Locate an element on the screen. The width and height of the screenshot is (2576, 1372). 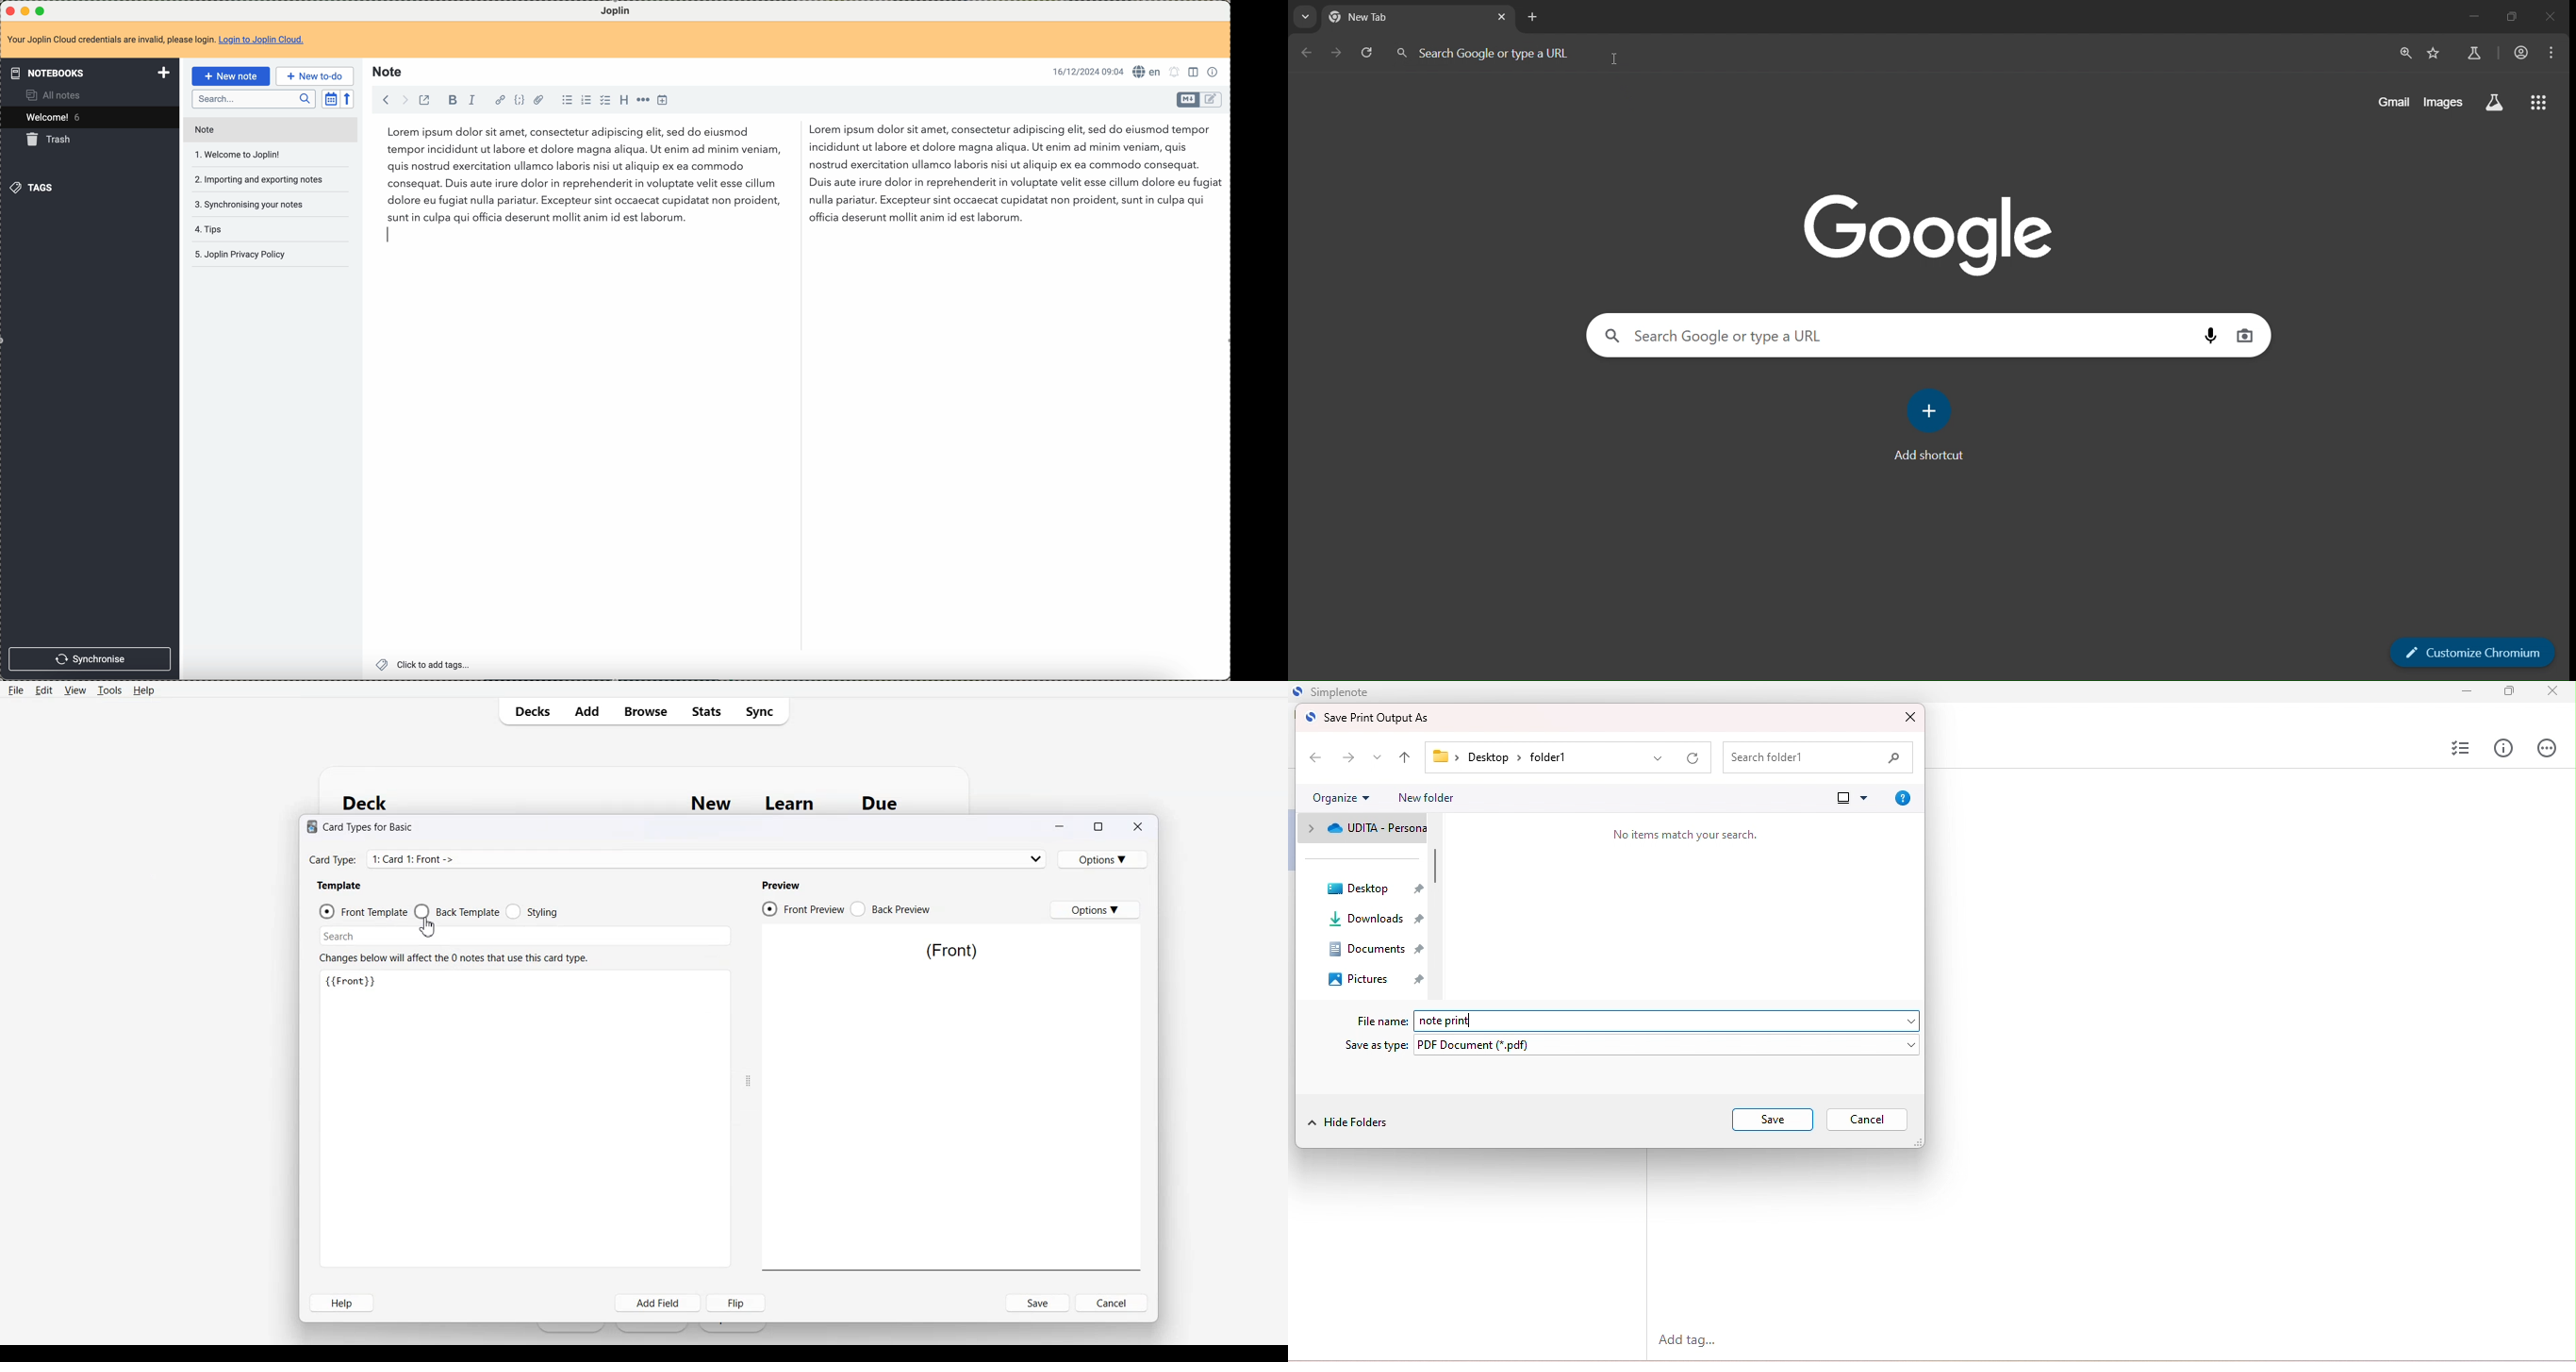
hyperlink is located at coordinates (499, 99).